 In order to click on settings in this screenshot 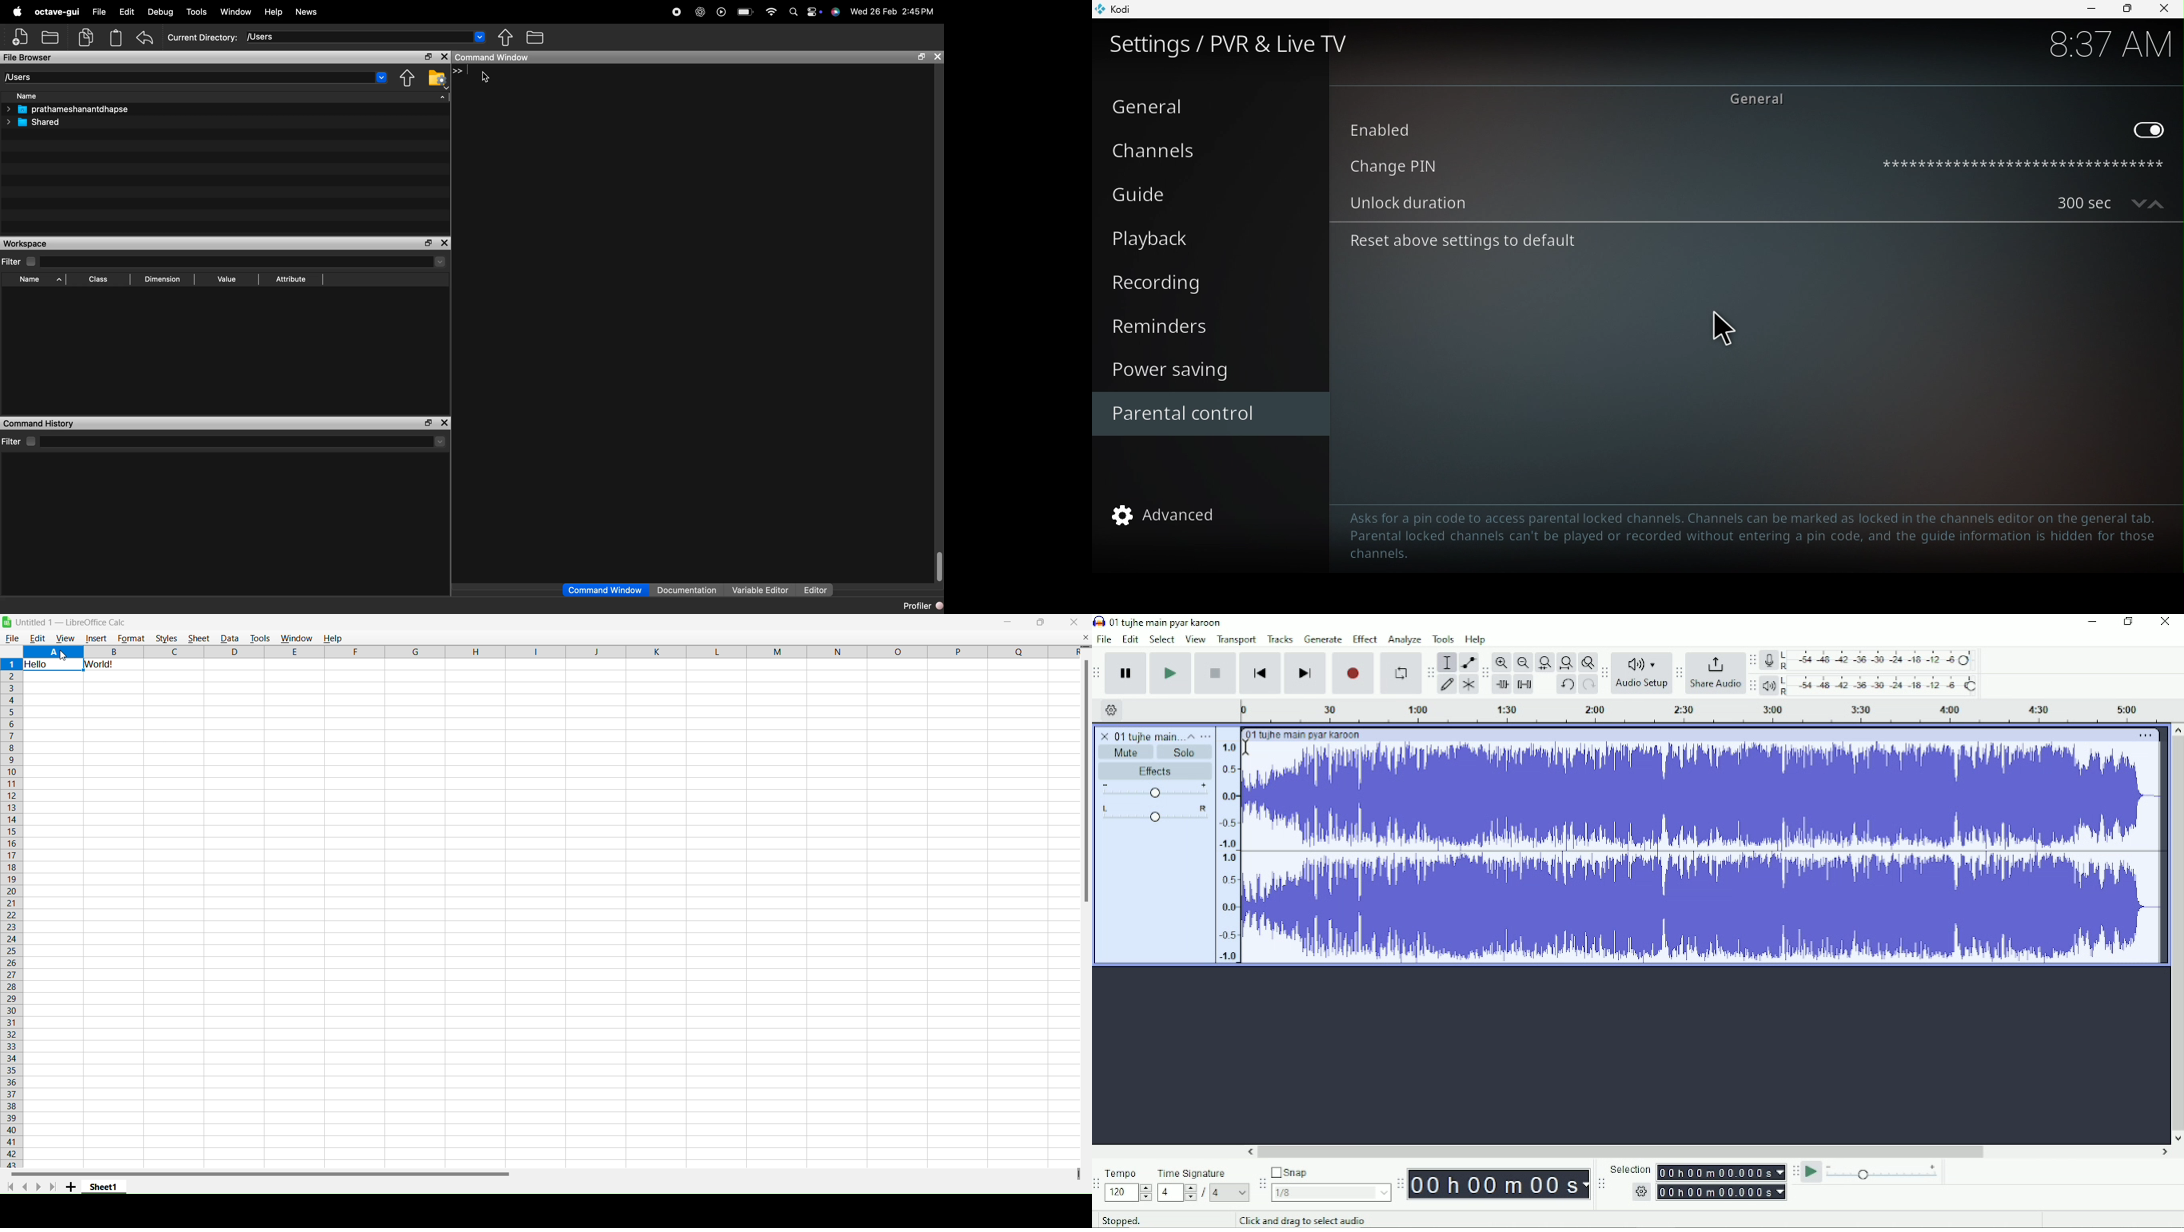, I will do `click(813, 10)`.